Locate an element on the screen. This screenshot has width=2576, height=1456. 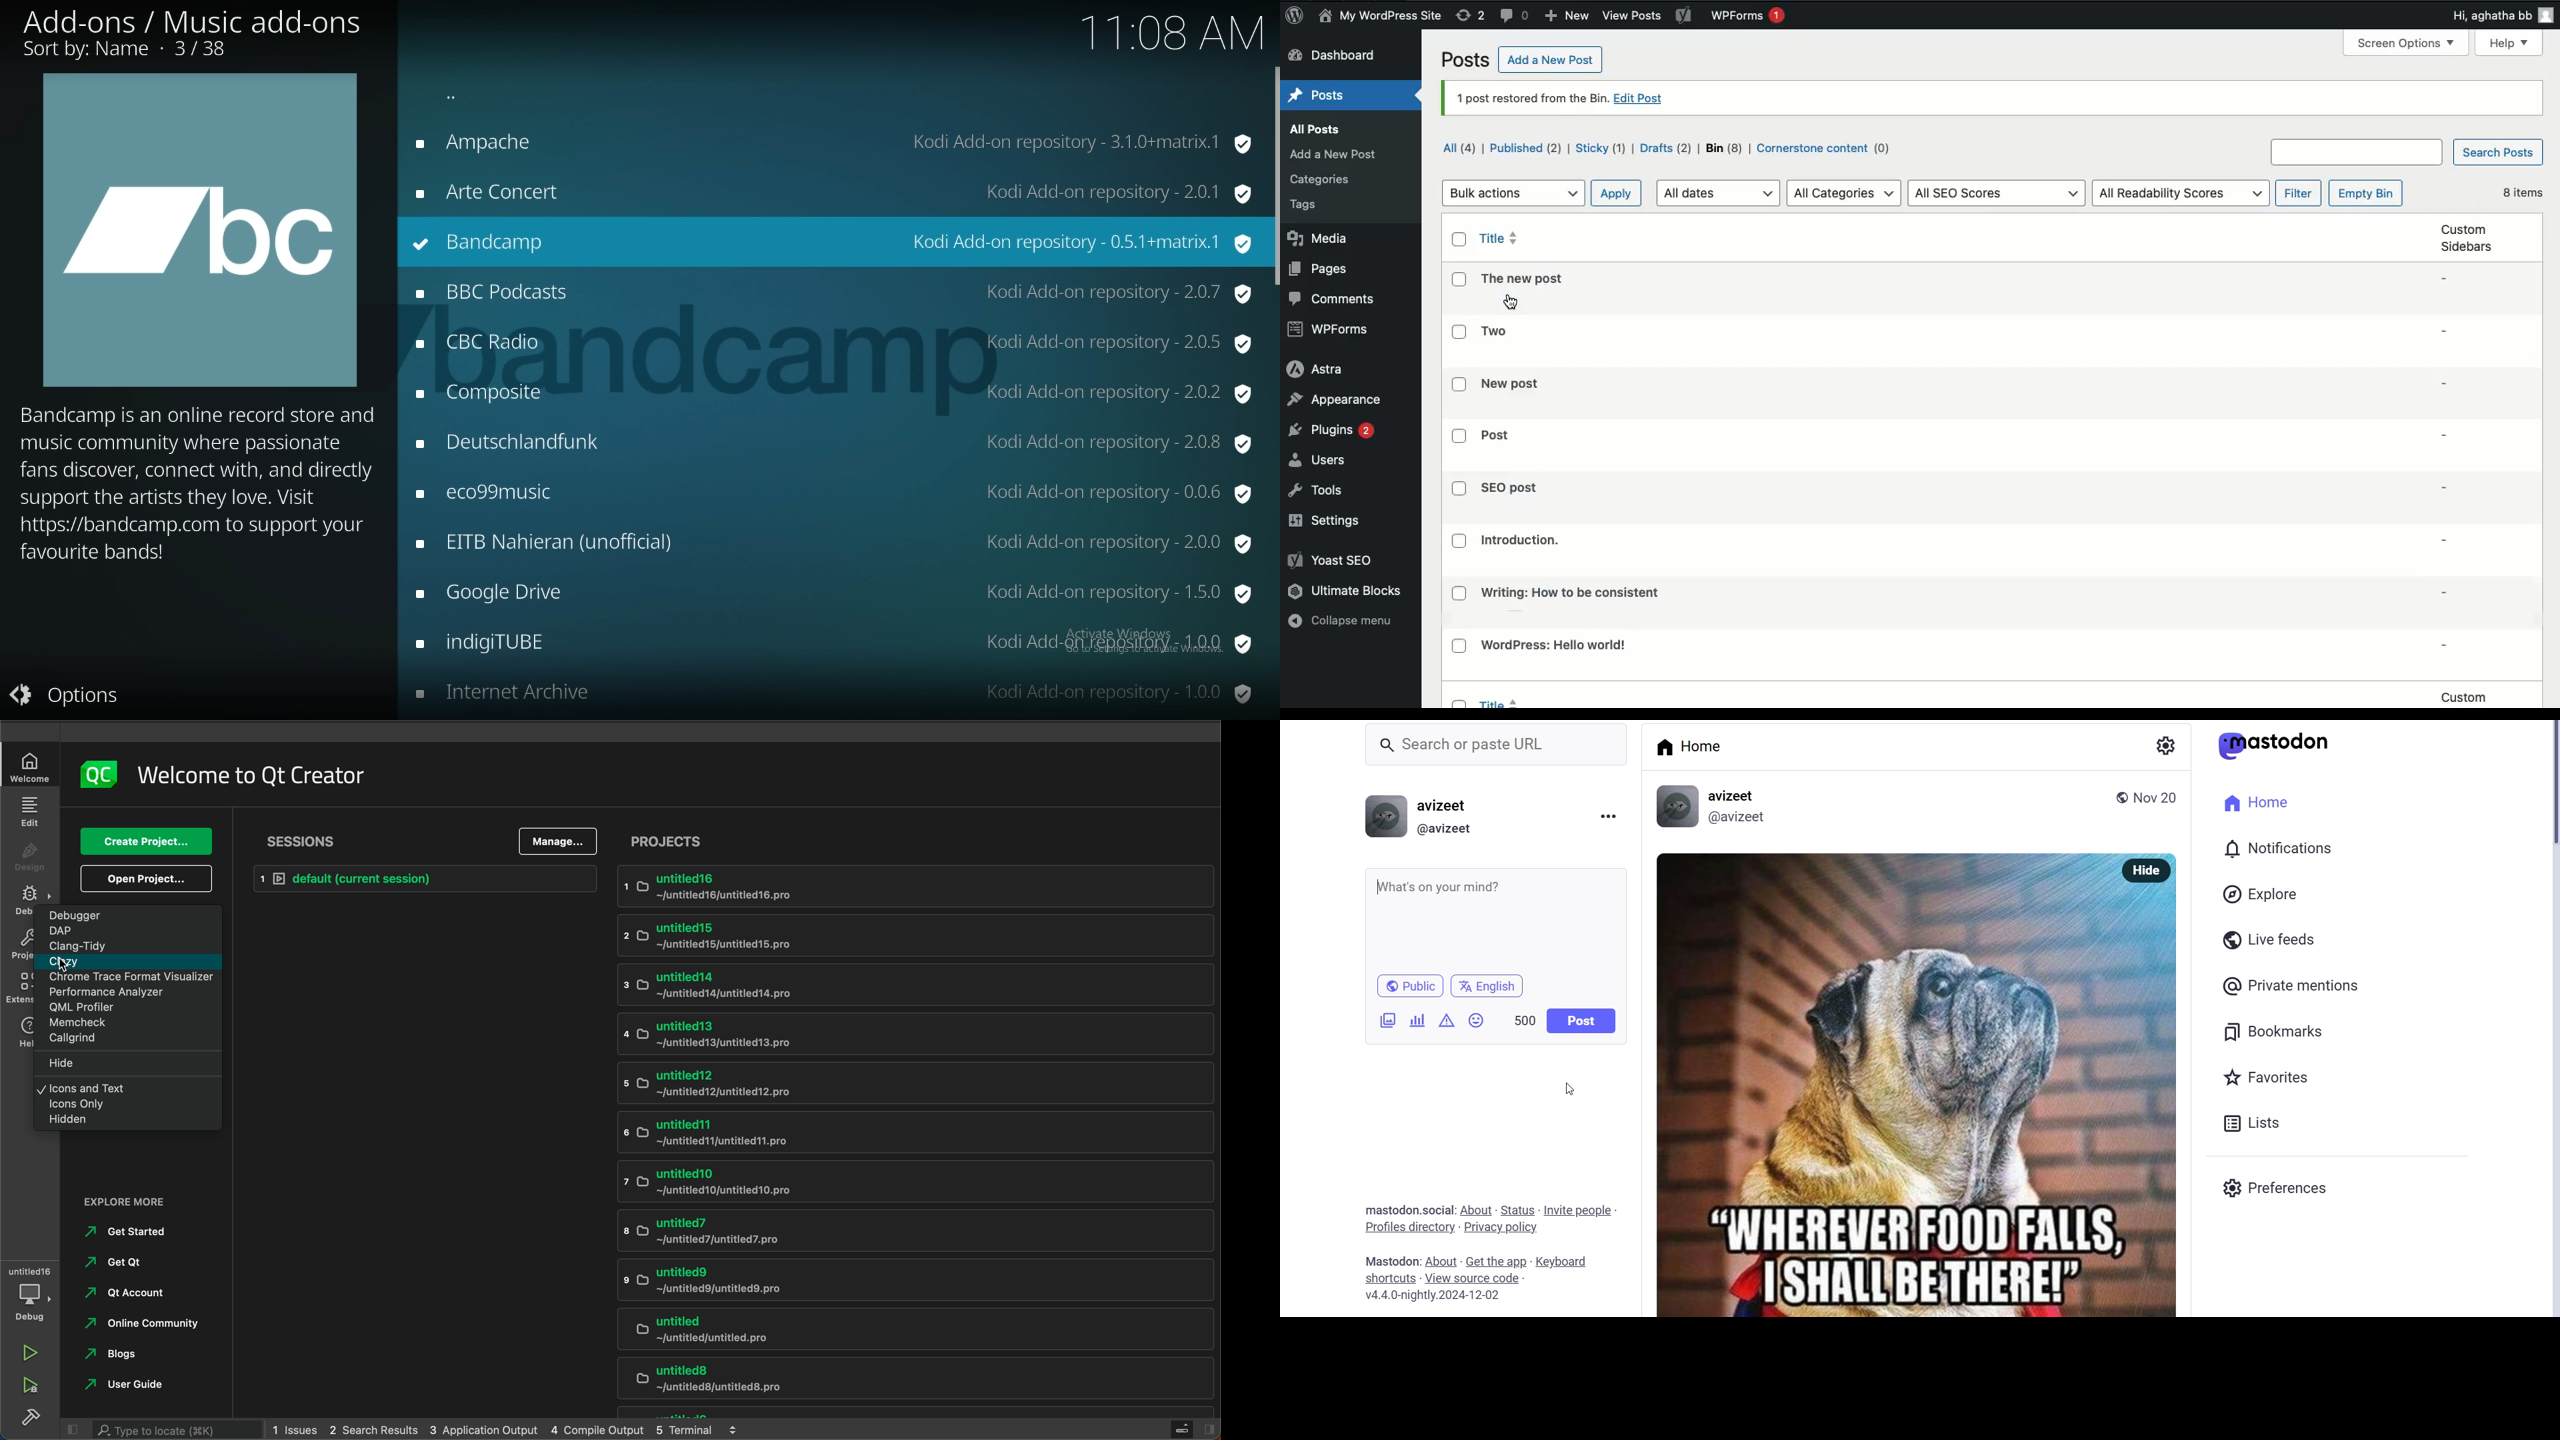
nov 20 is located at coordinates (2156, 796).